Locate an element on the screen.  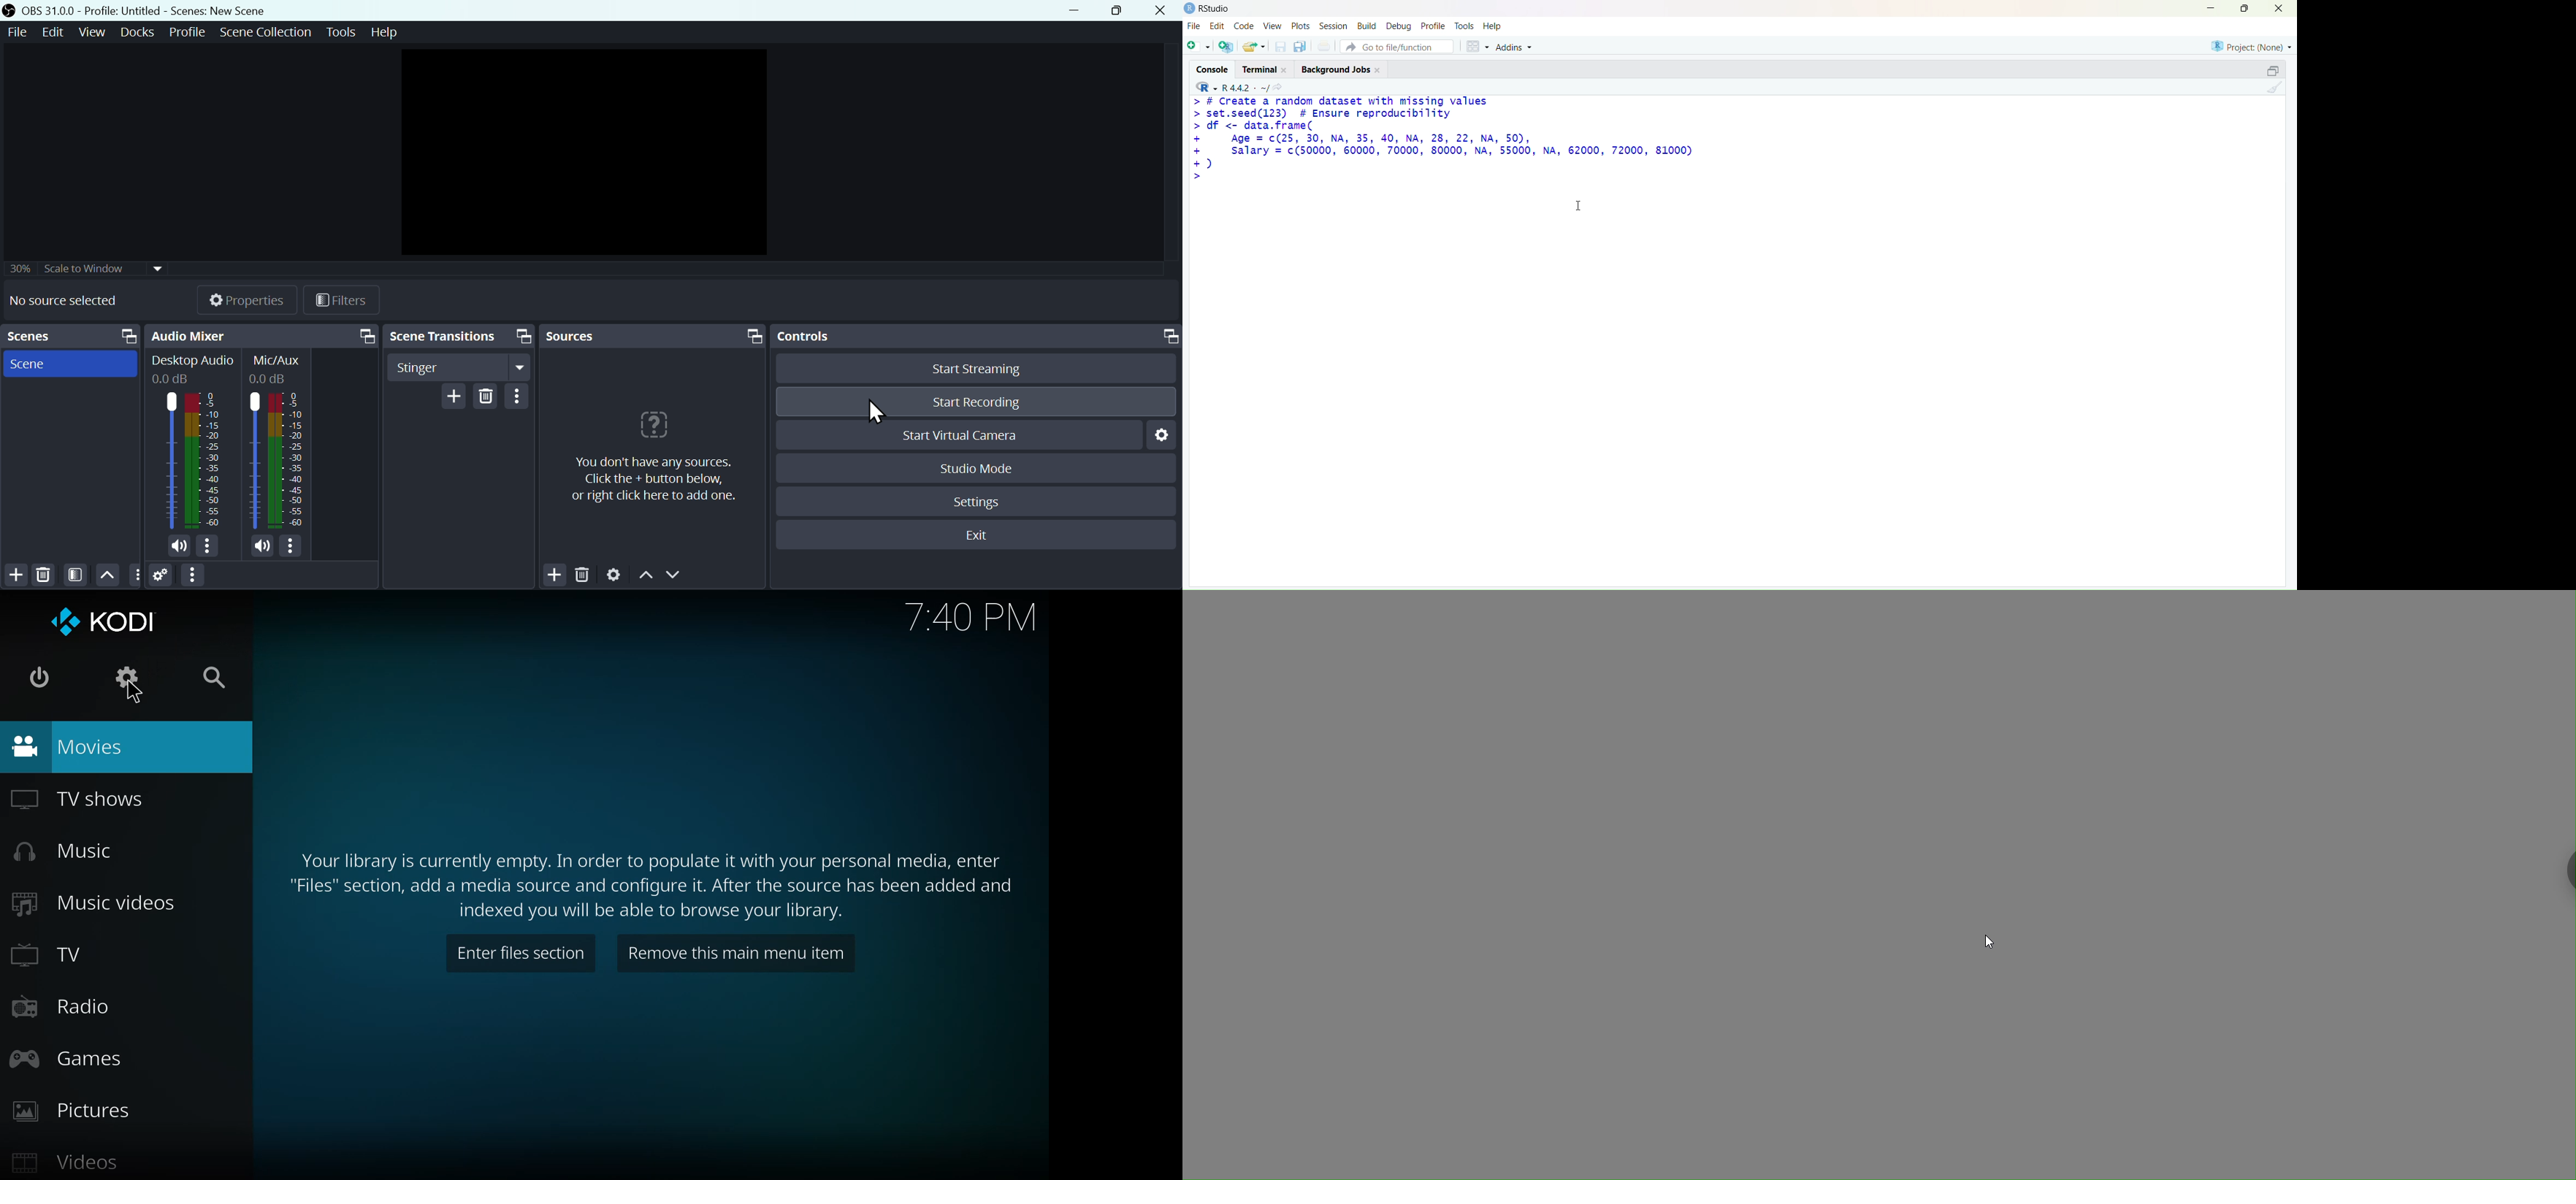
scenes is located at coordinates (36, 337).